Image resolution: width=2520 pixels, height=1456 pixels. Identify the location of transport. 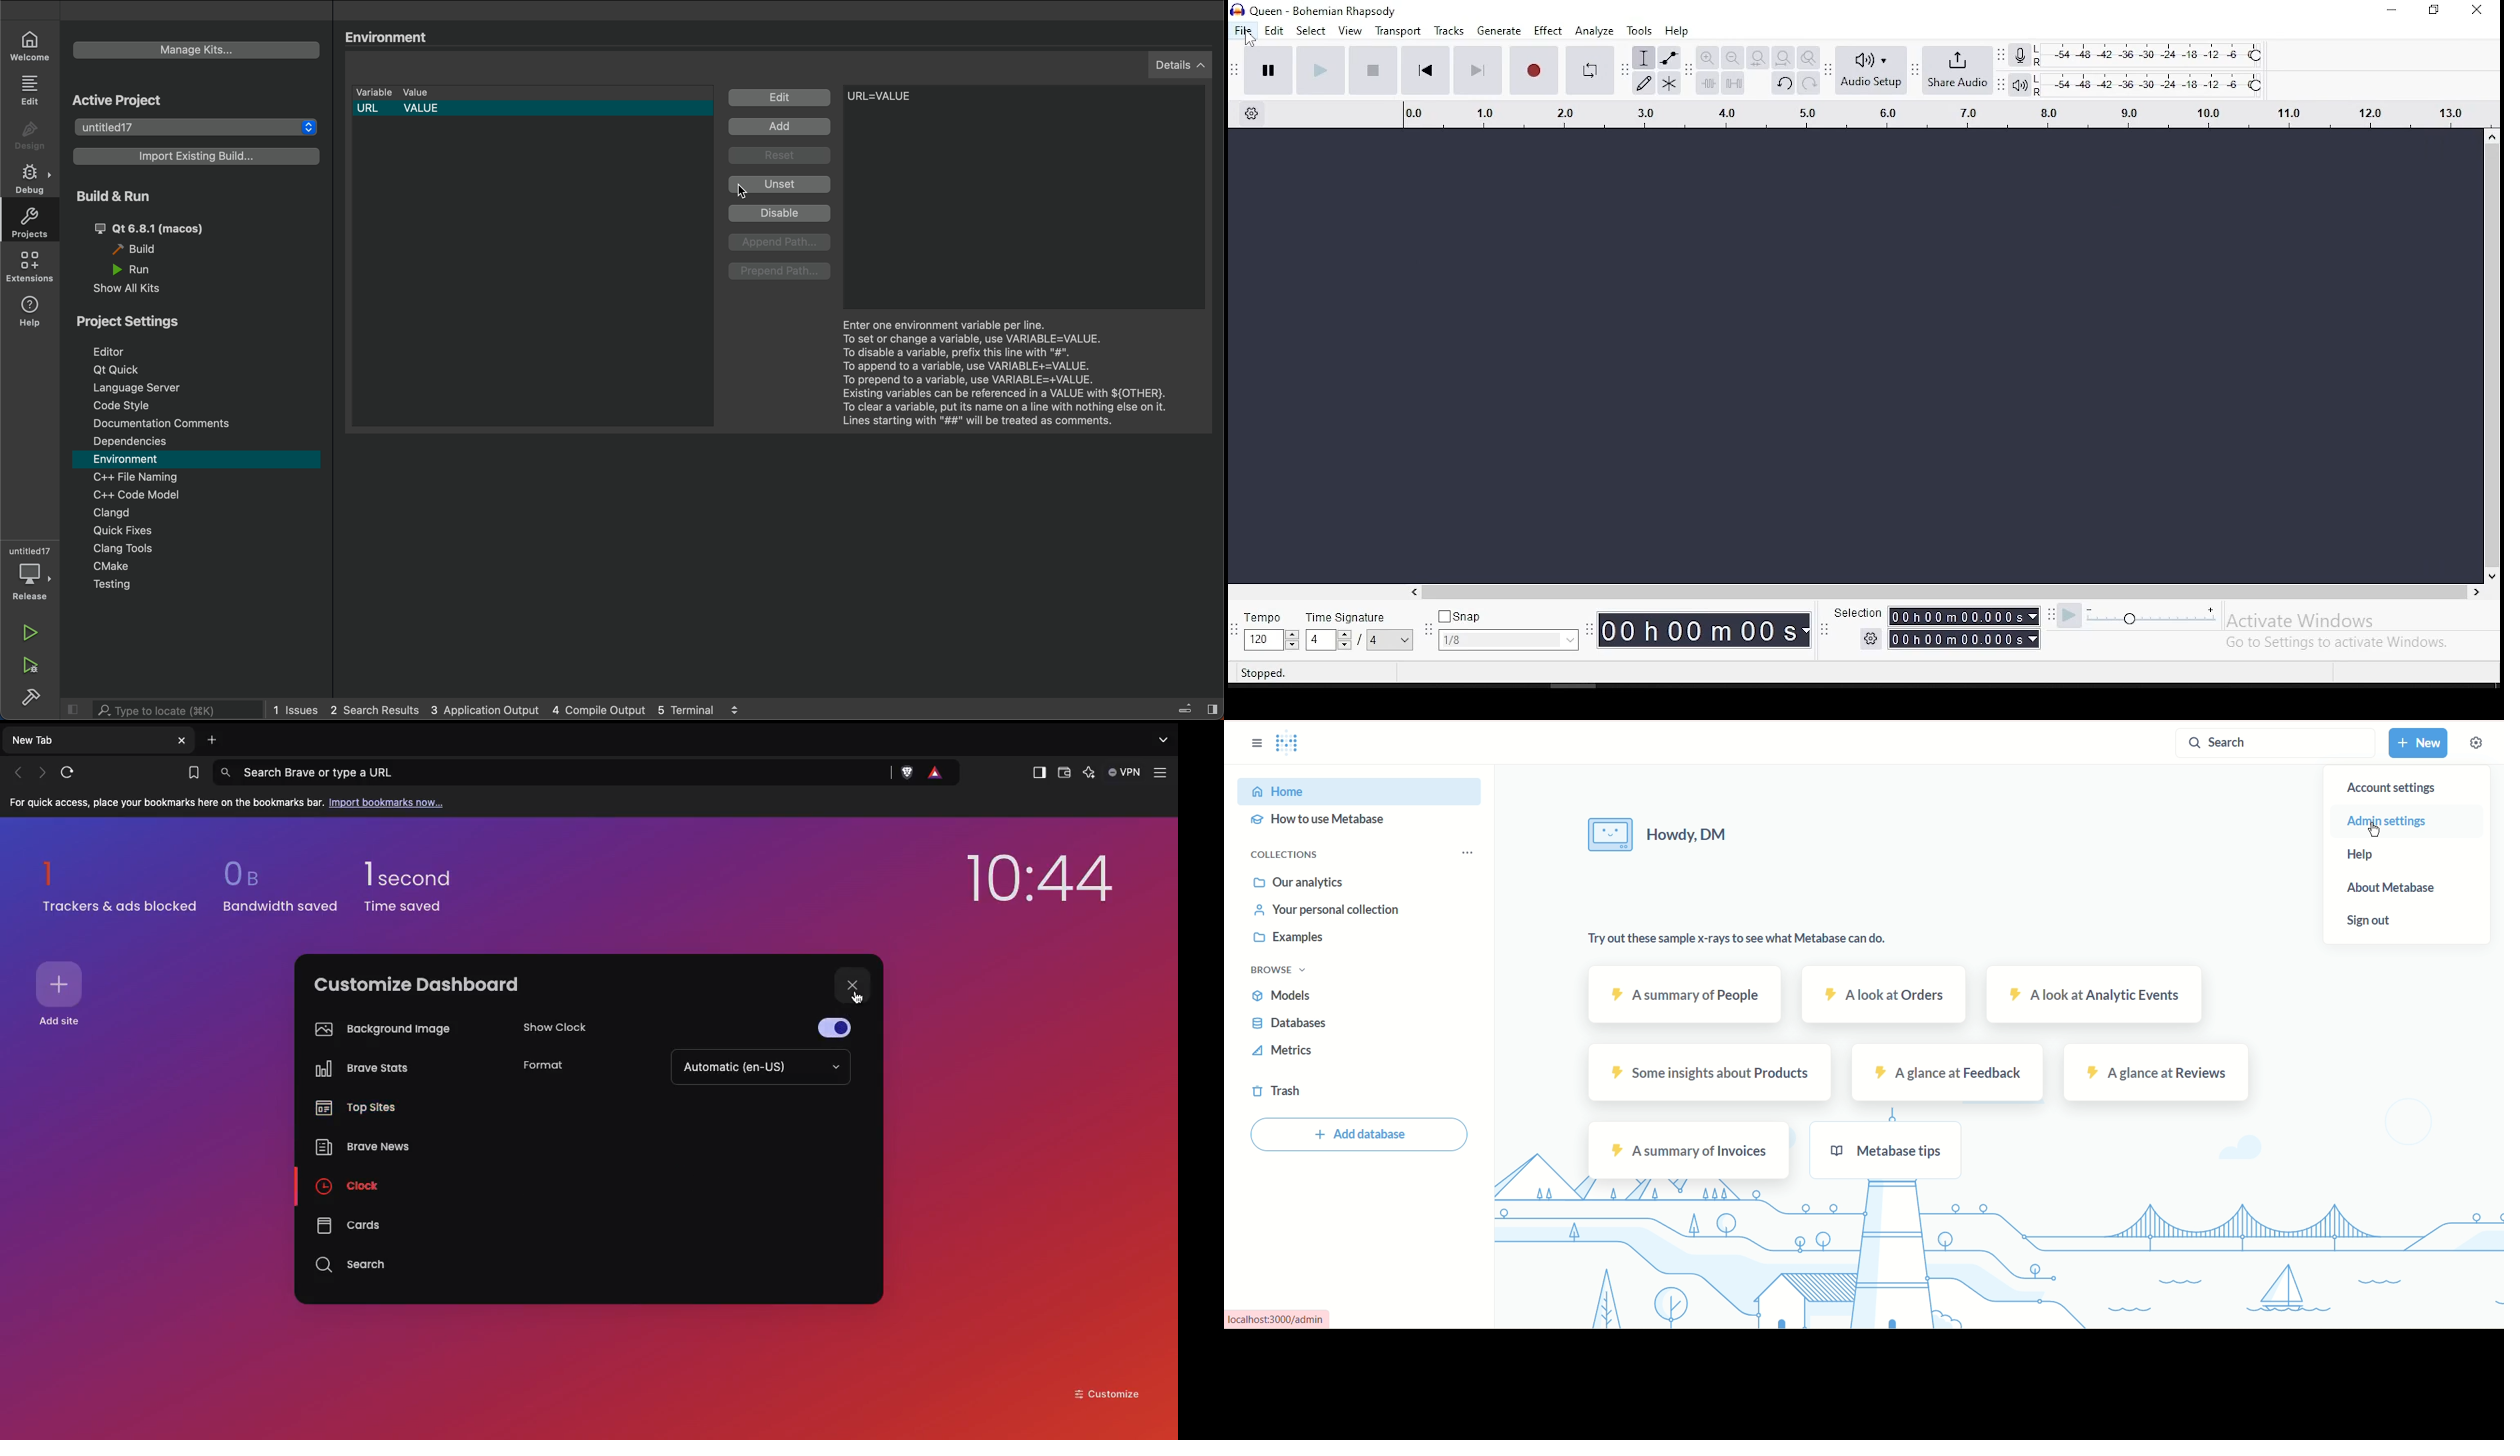
(1397, 30).